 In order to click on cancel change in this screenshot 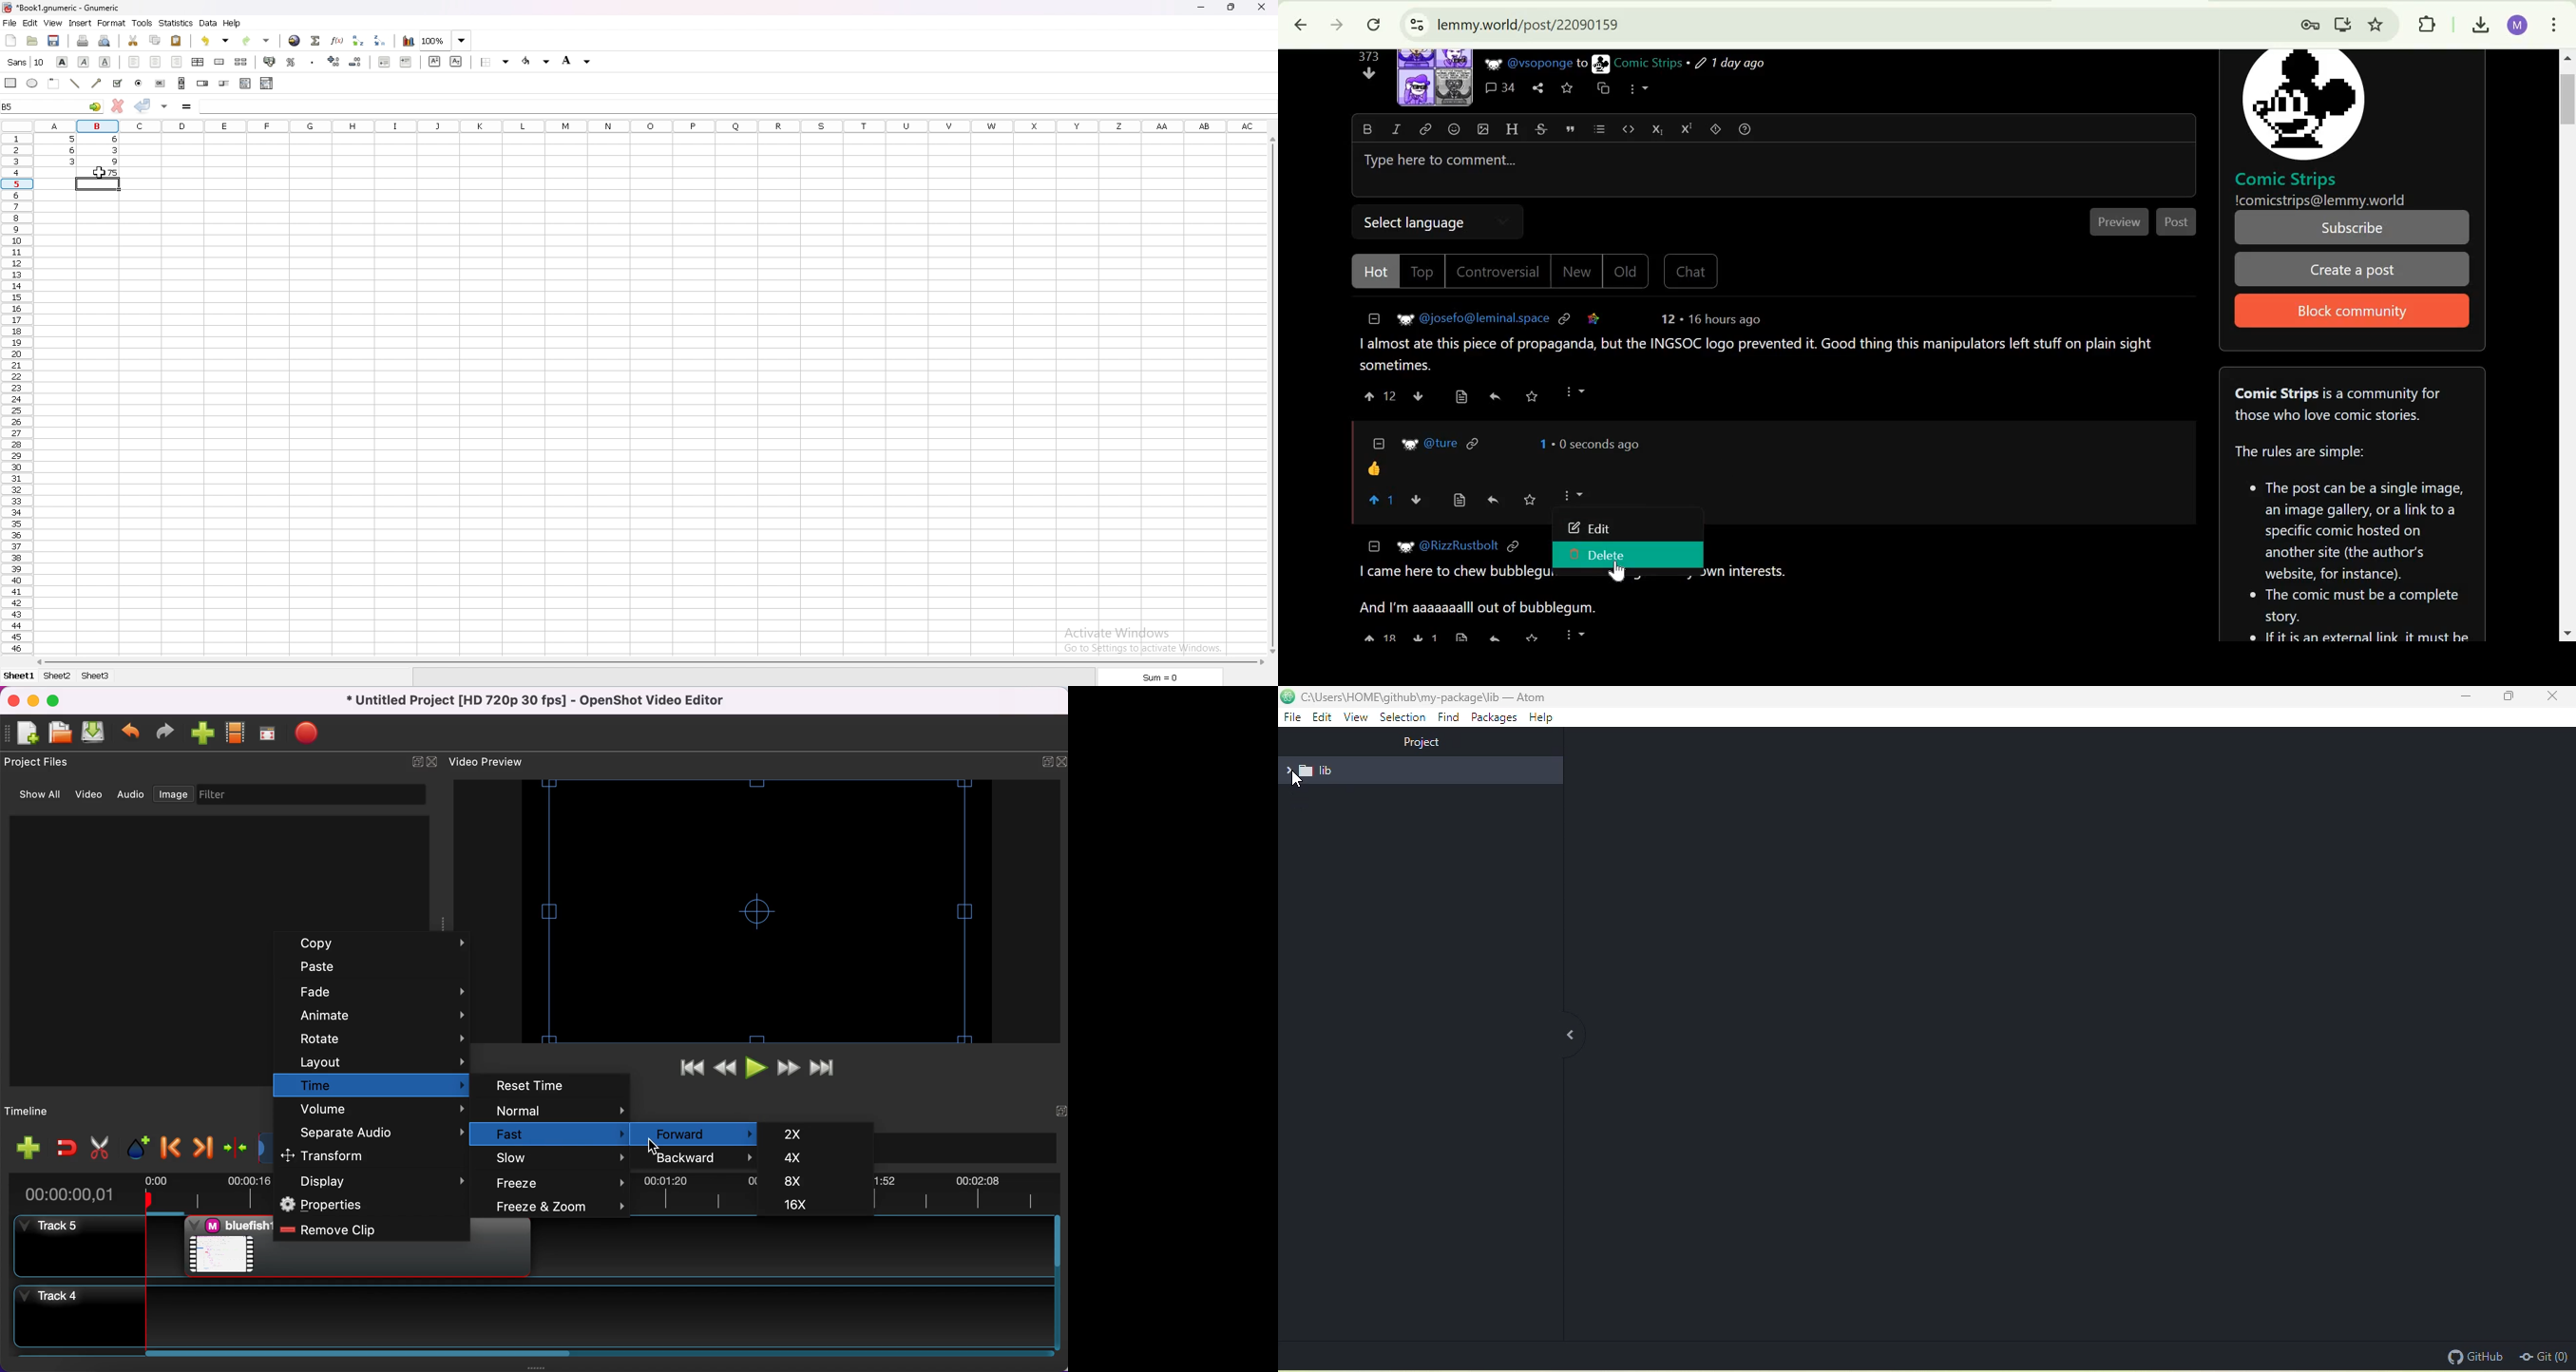, I will do `click(117, 107)`.